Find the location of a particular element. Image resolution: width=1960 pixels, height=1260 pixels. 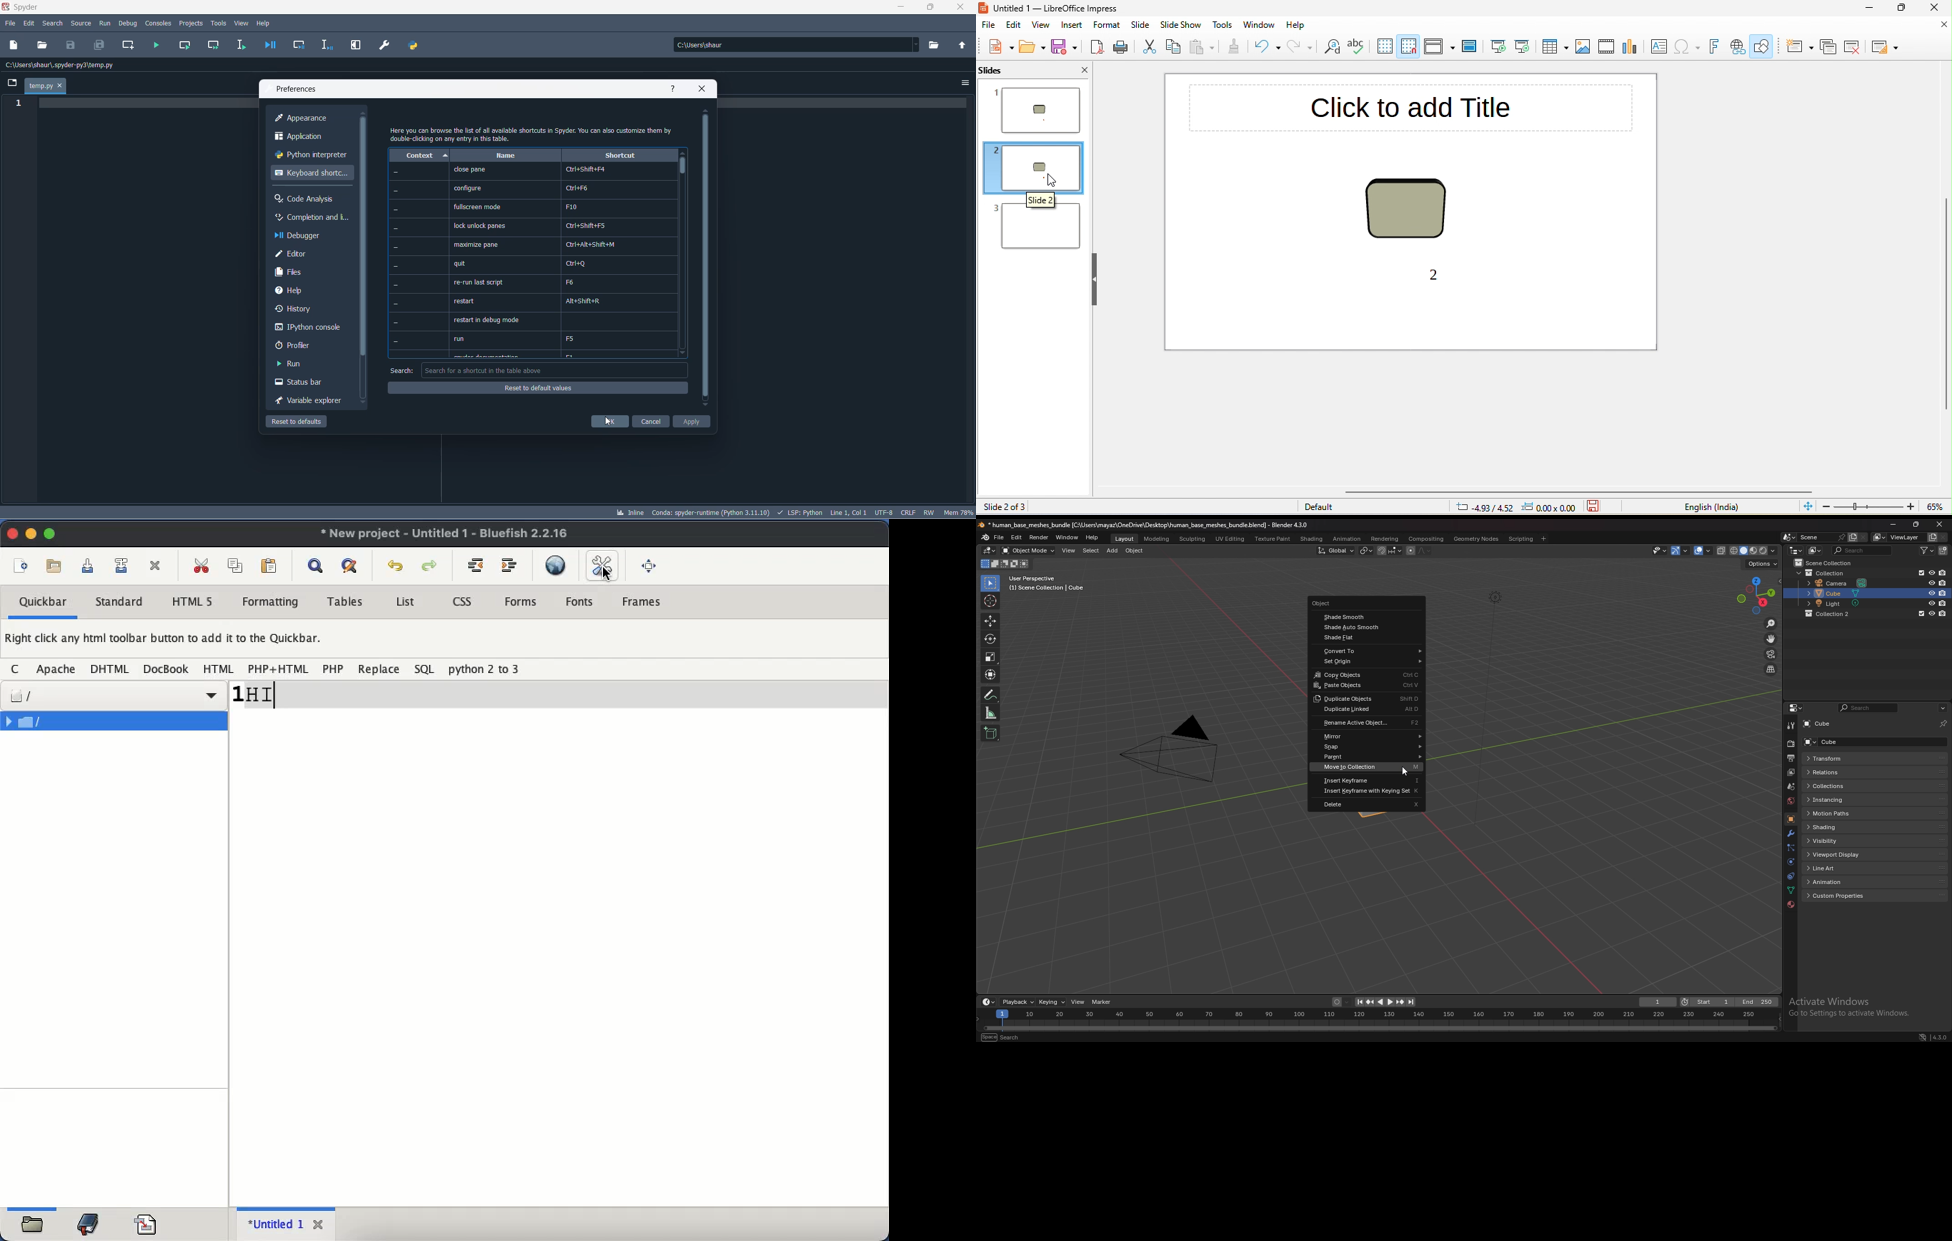

physics is located at coordinates (1791, 862).